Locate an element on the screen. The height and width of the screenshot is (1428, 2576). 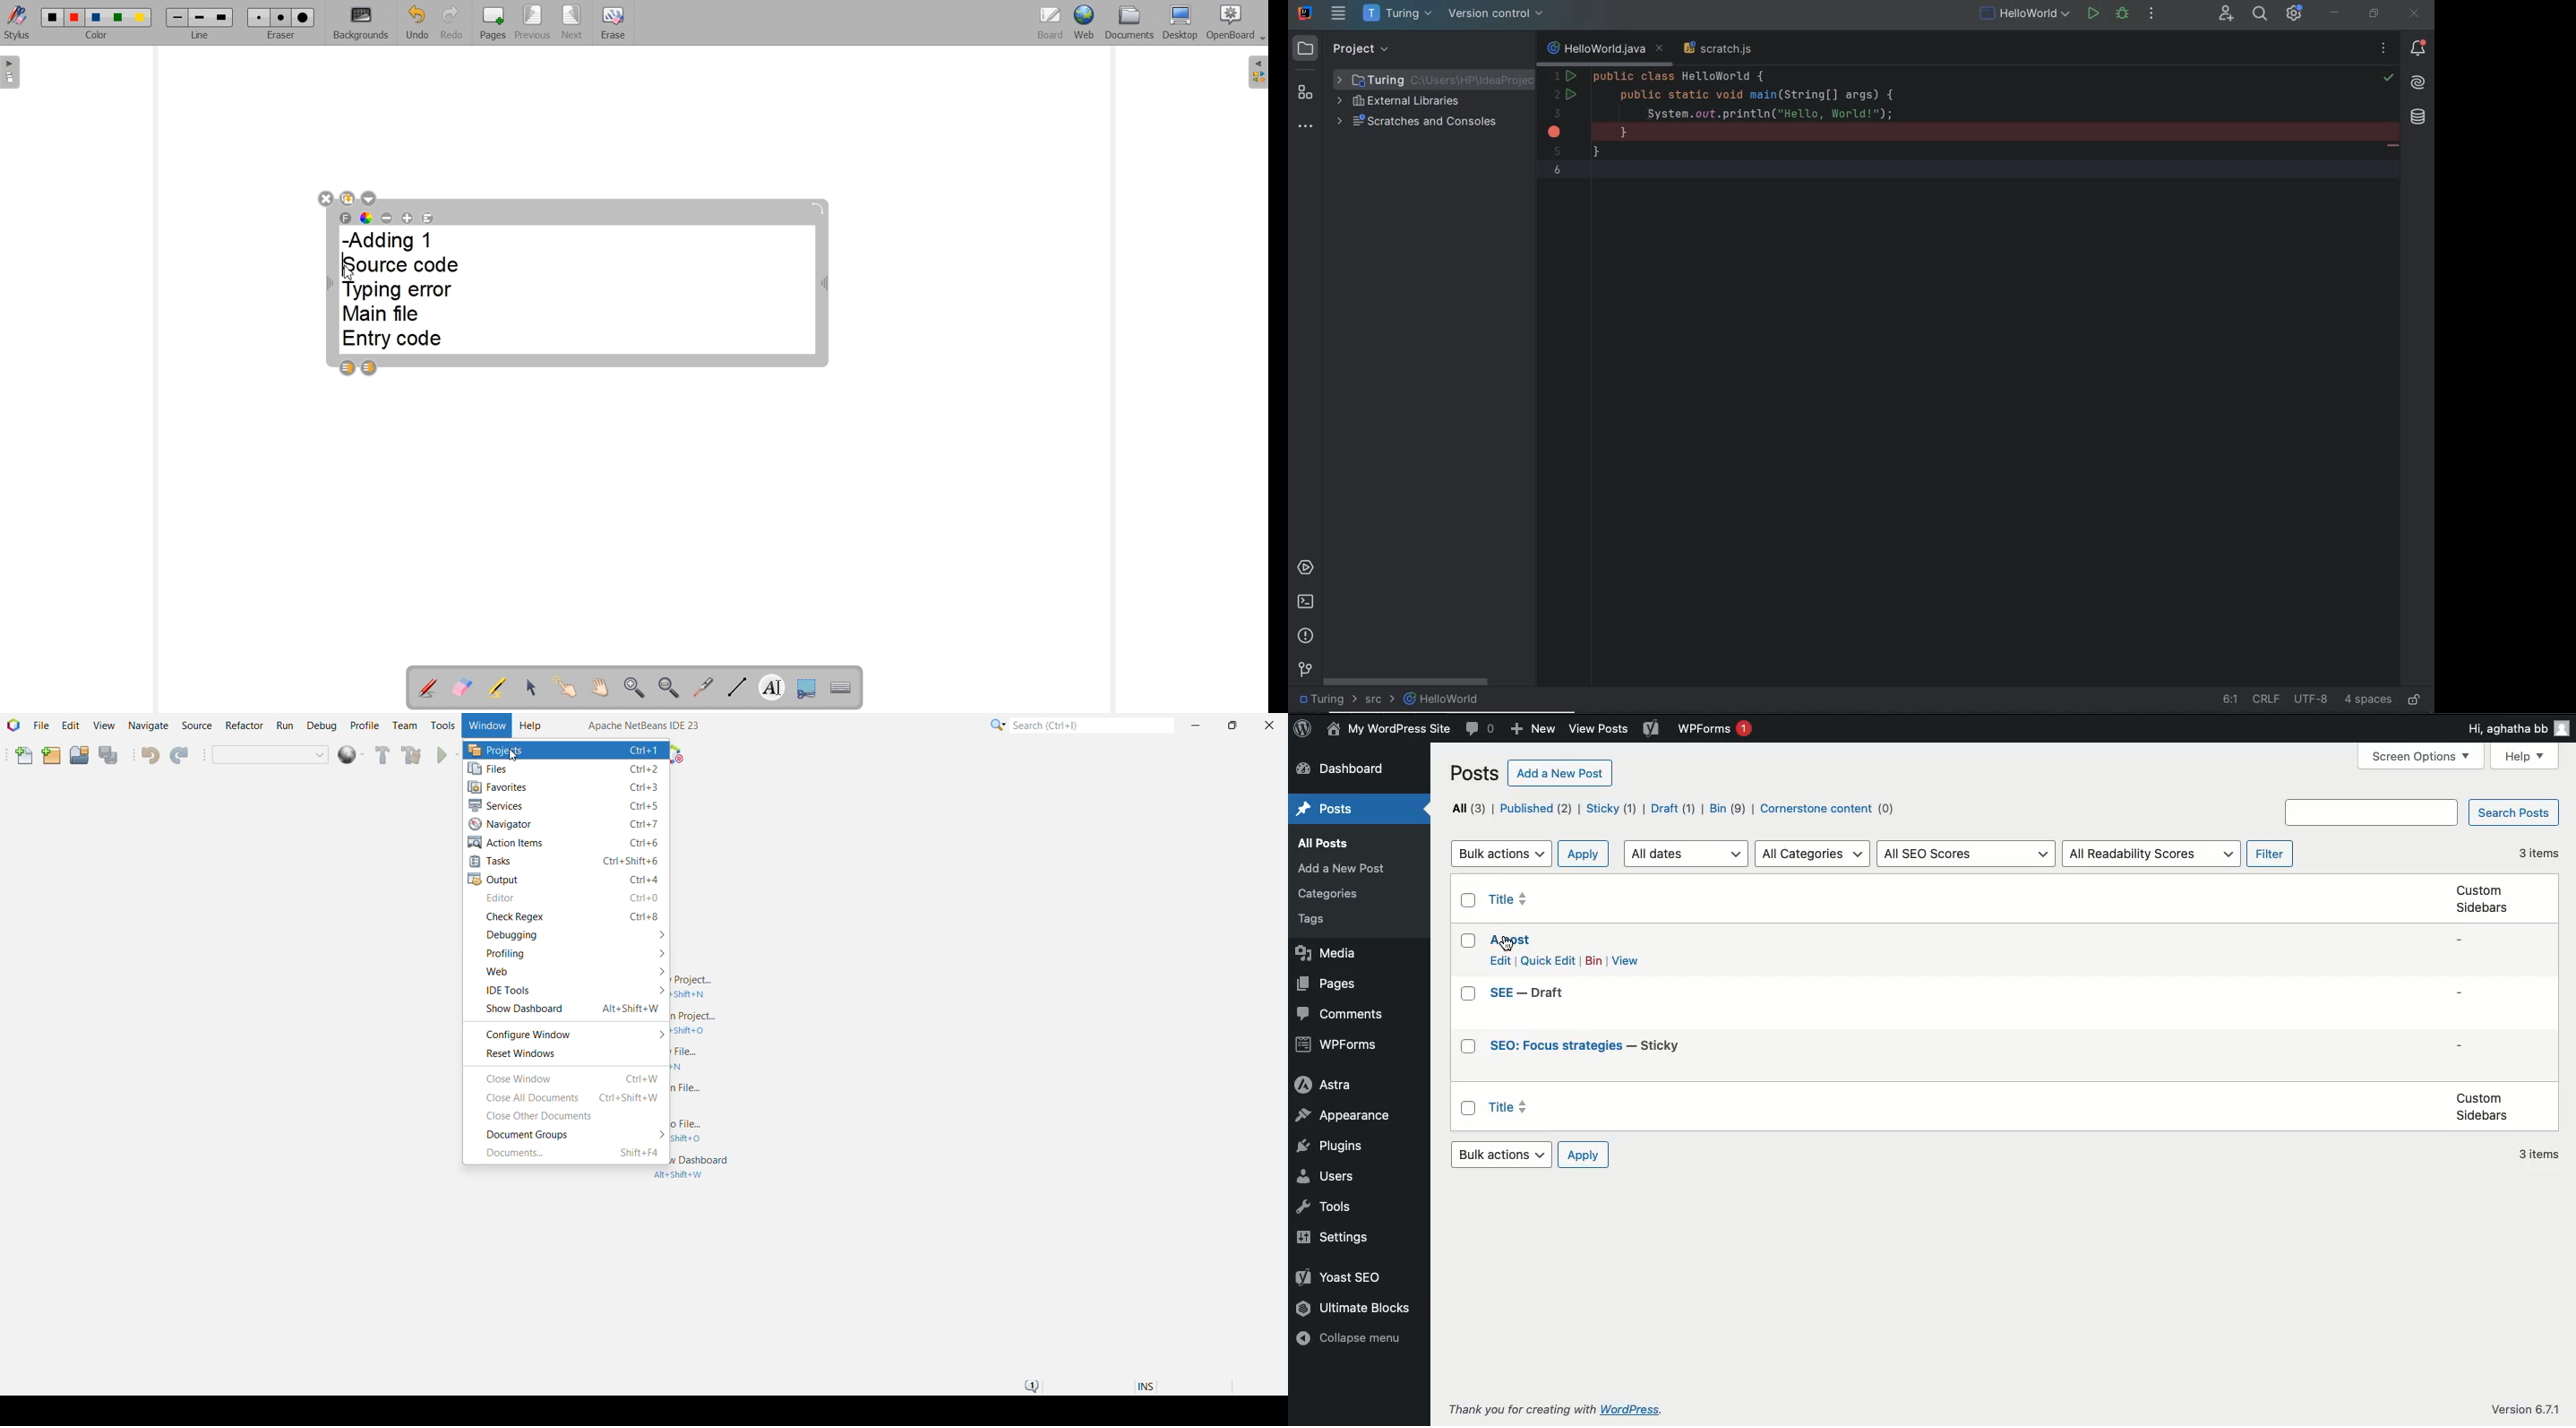
Erase is located at coordinates (613, 21).